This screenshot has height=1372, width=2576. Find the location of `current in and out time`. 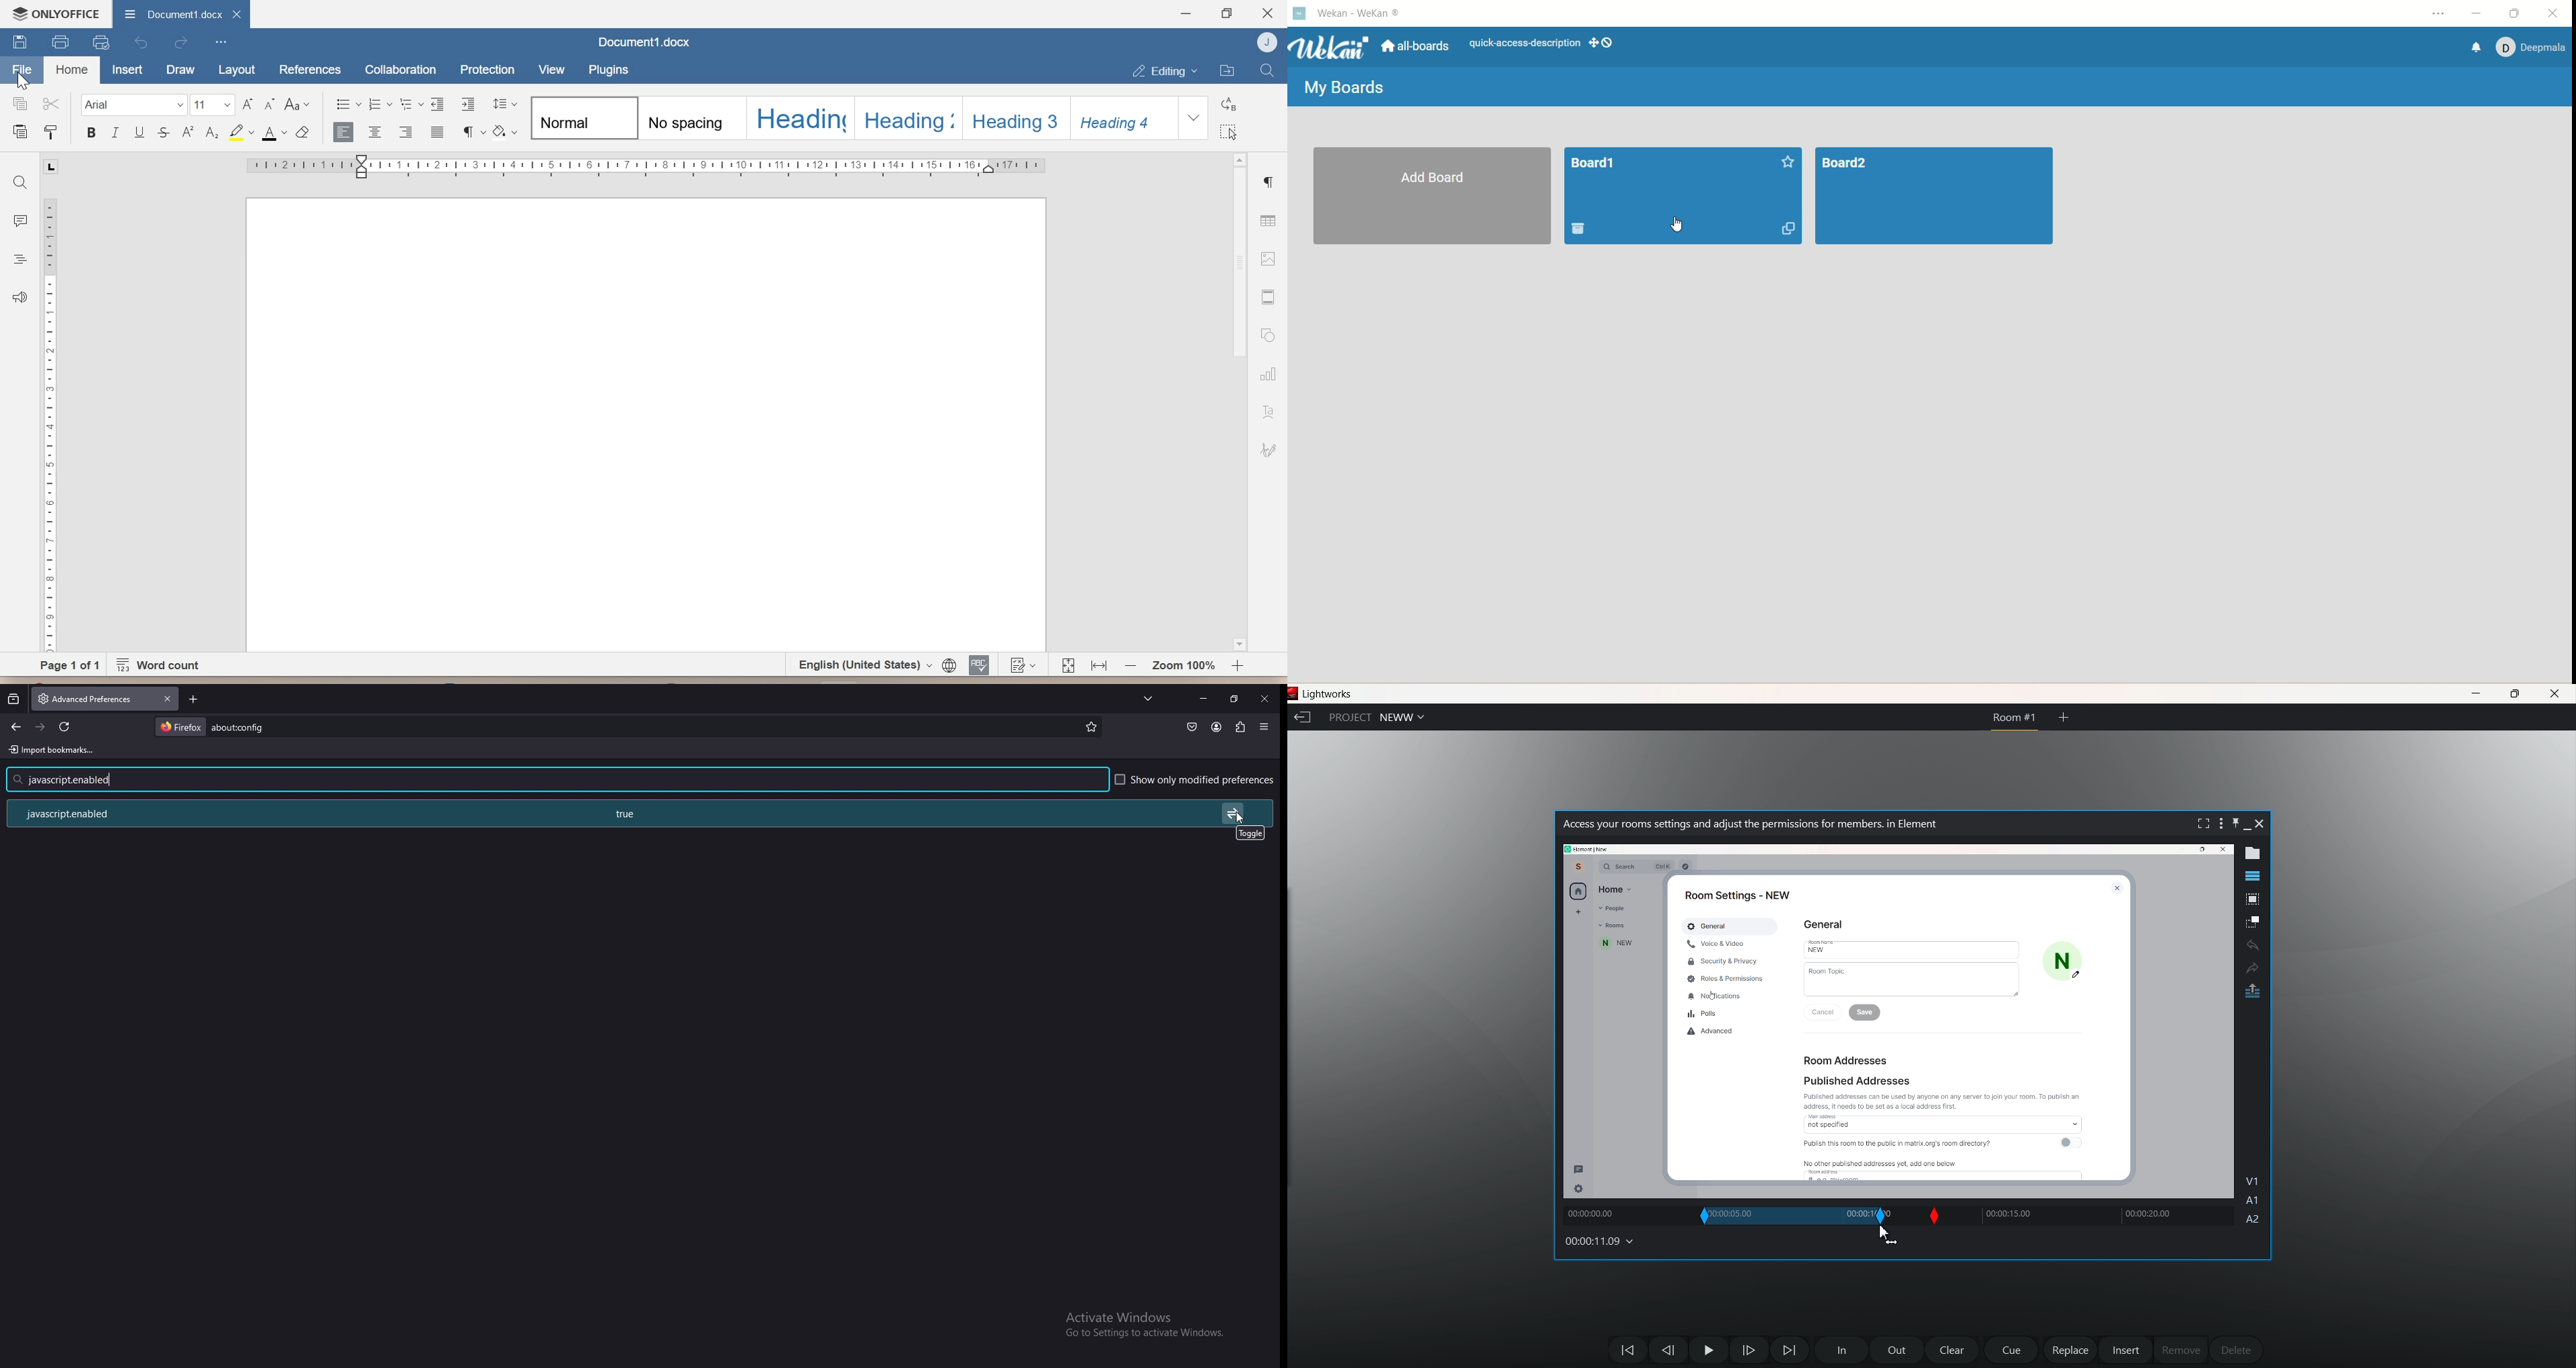

current in and out time is located at coordinates (1765, 1217).